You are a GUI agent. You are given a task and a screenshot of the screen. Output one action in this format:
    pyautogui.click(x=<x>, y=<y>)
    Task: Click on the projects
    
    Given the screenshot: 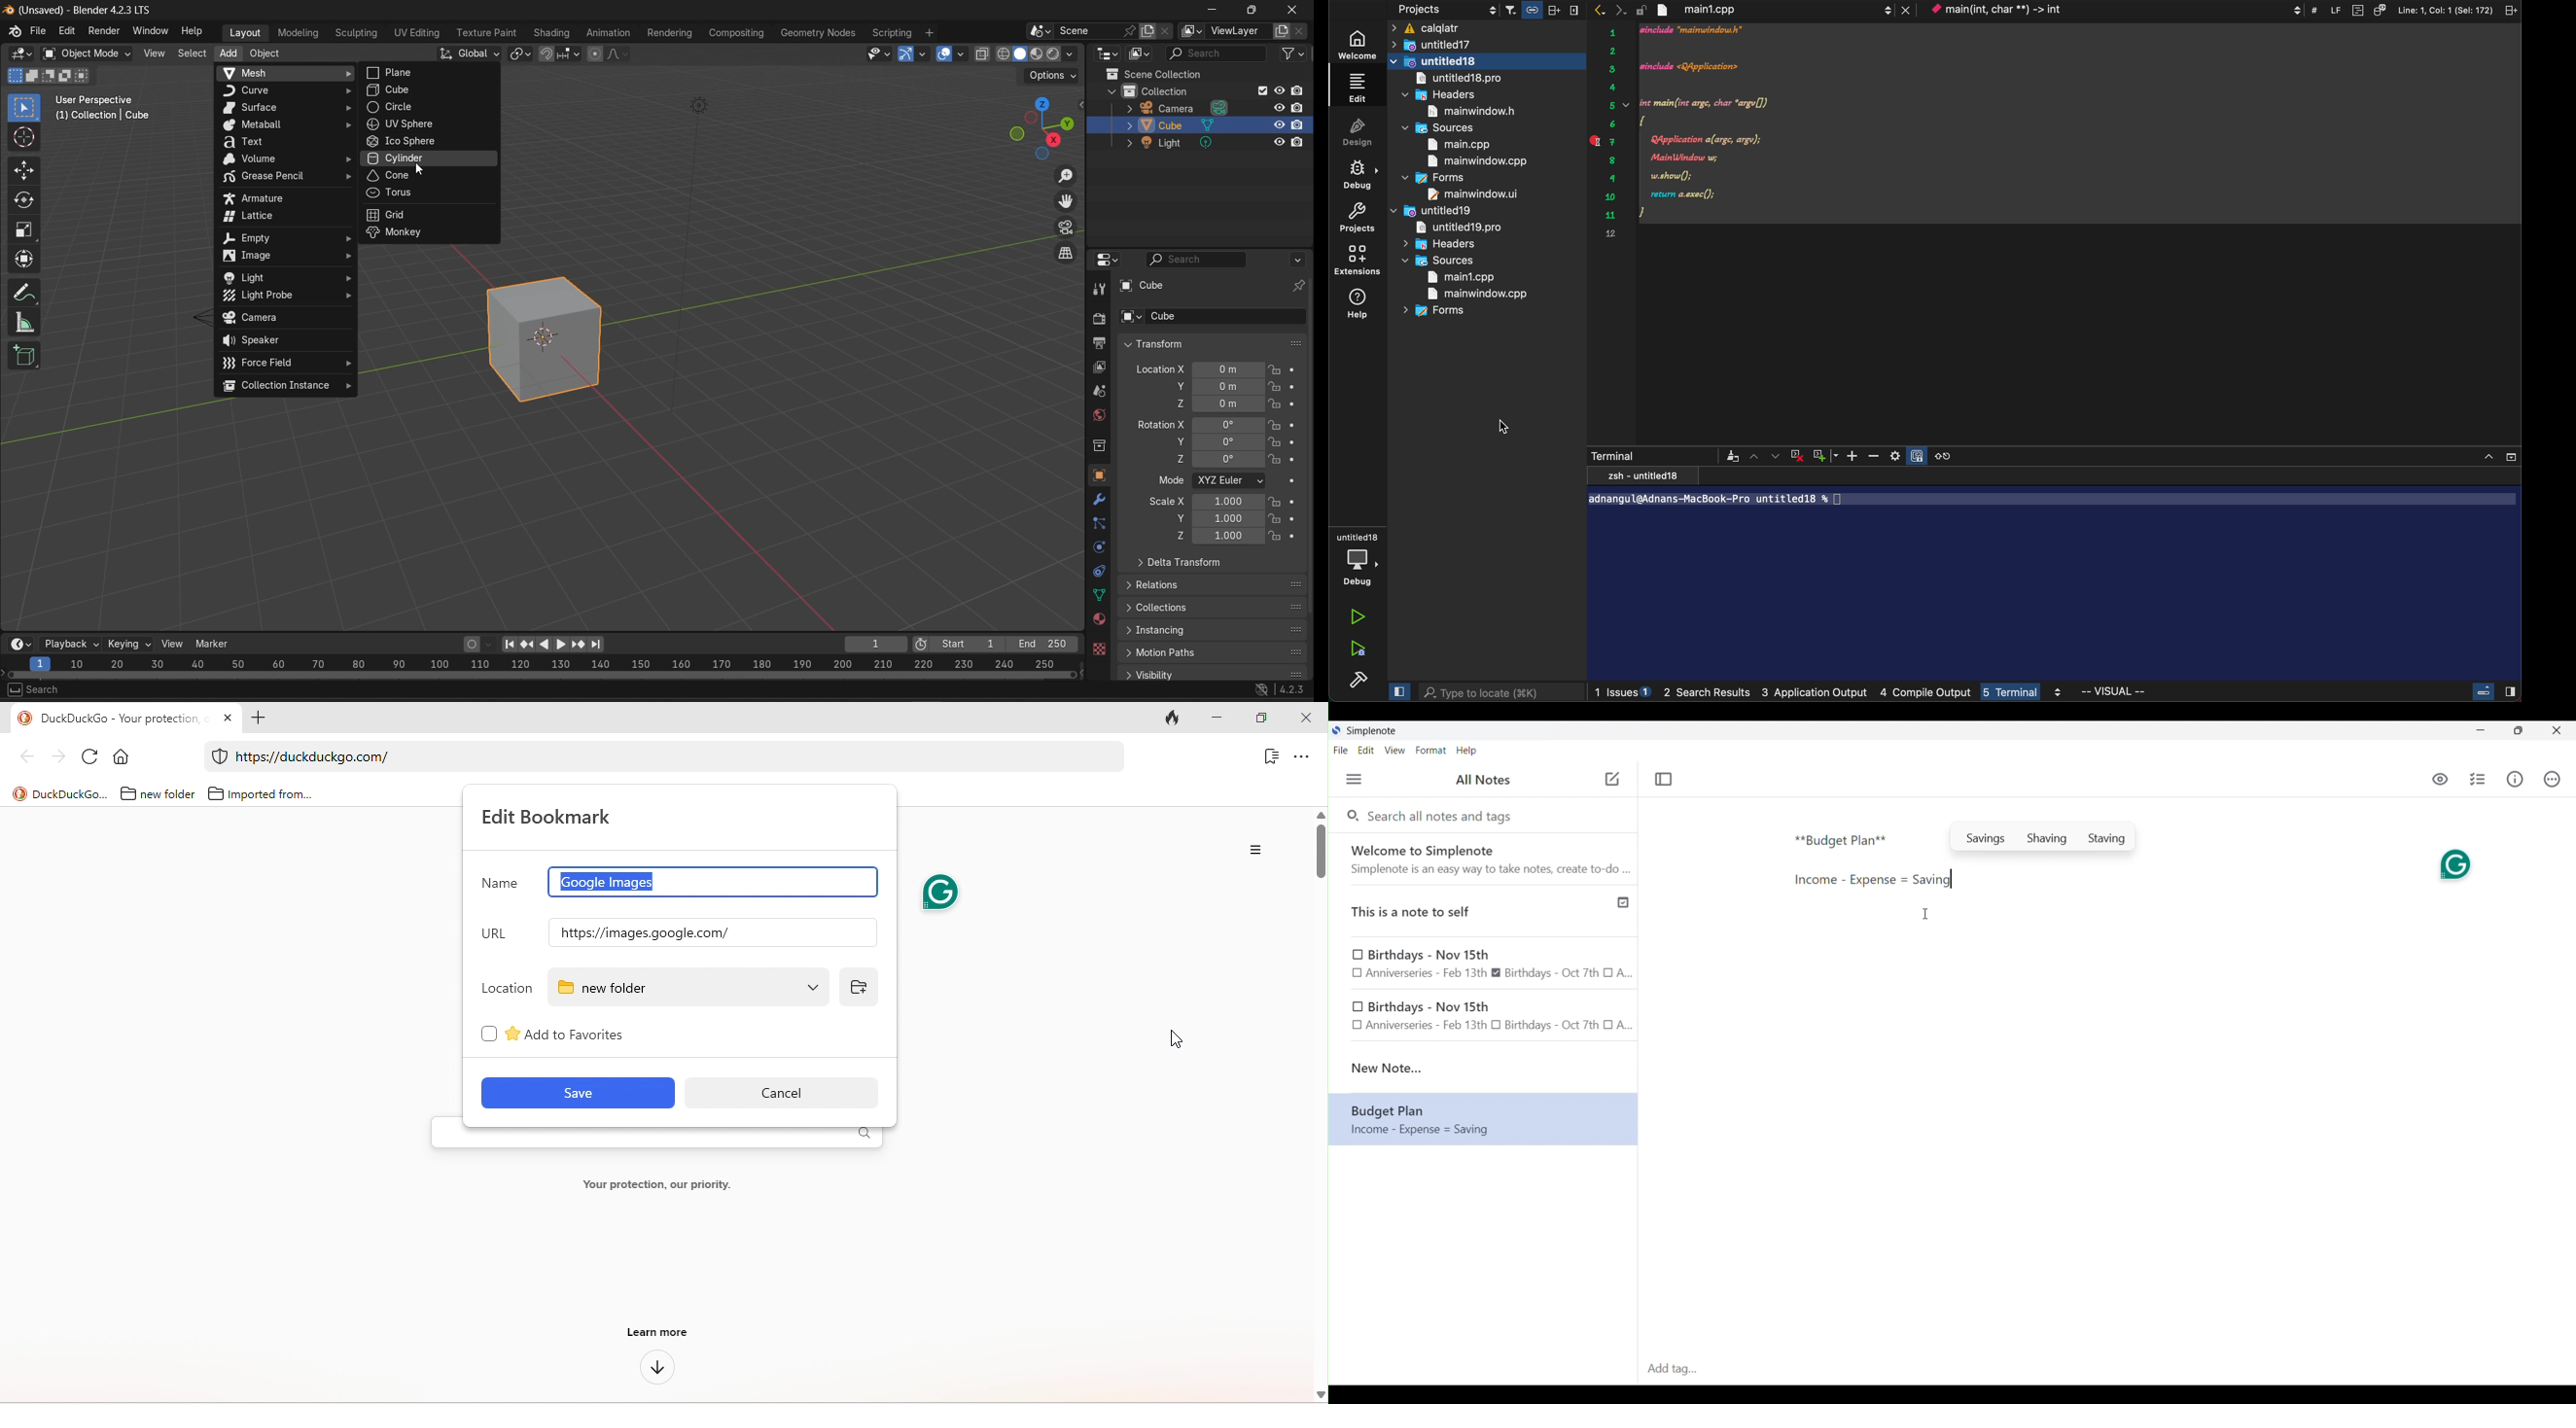 What is the action you would take?
    pyautogui.click(x=1432, y=9)
    